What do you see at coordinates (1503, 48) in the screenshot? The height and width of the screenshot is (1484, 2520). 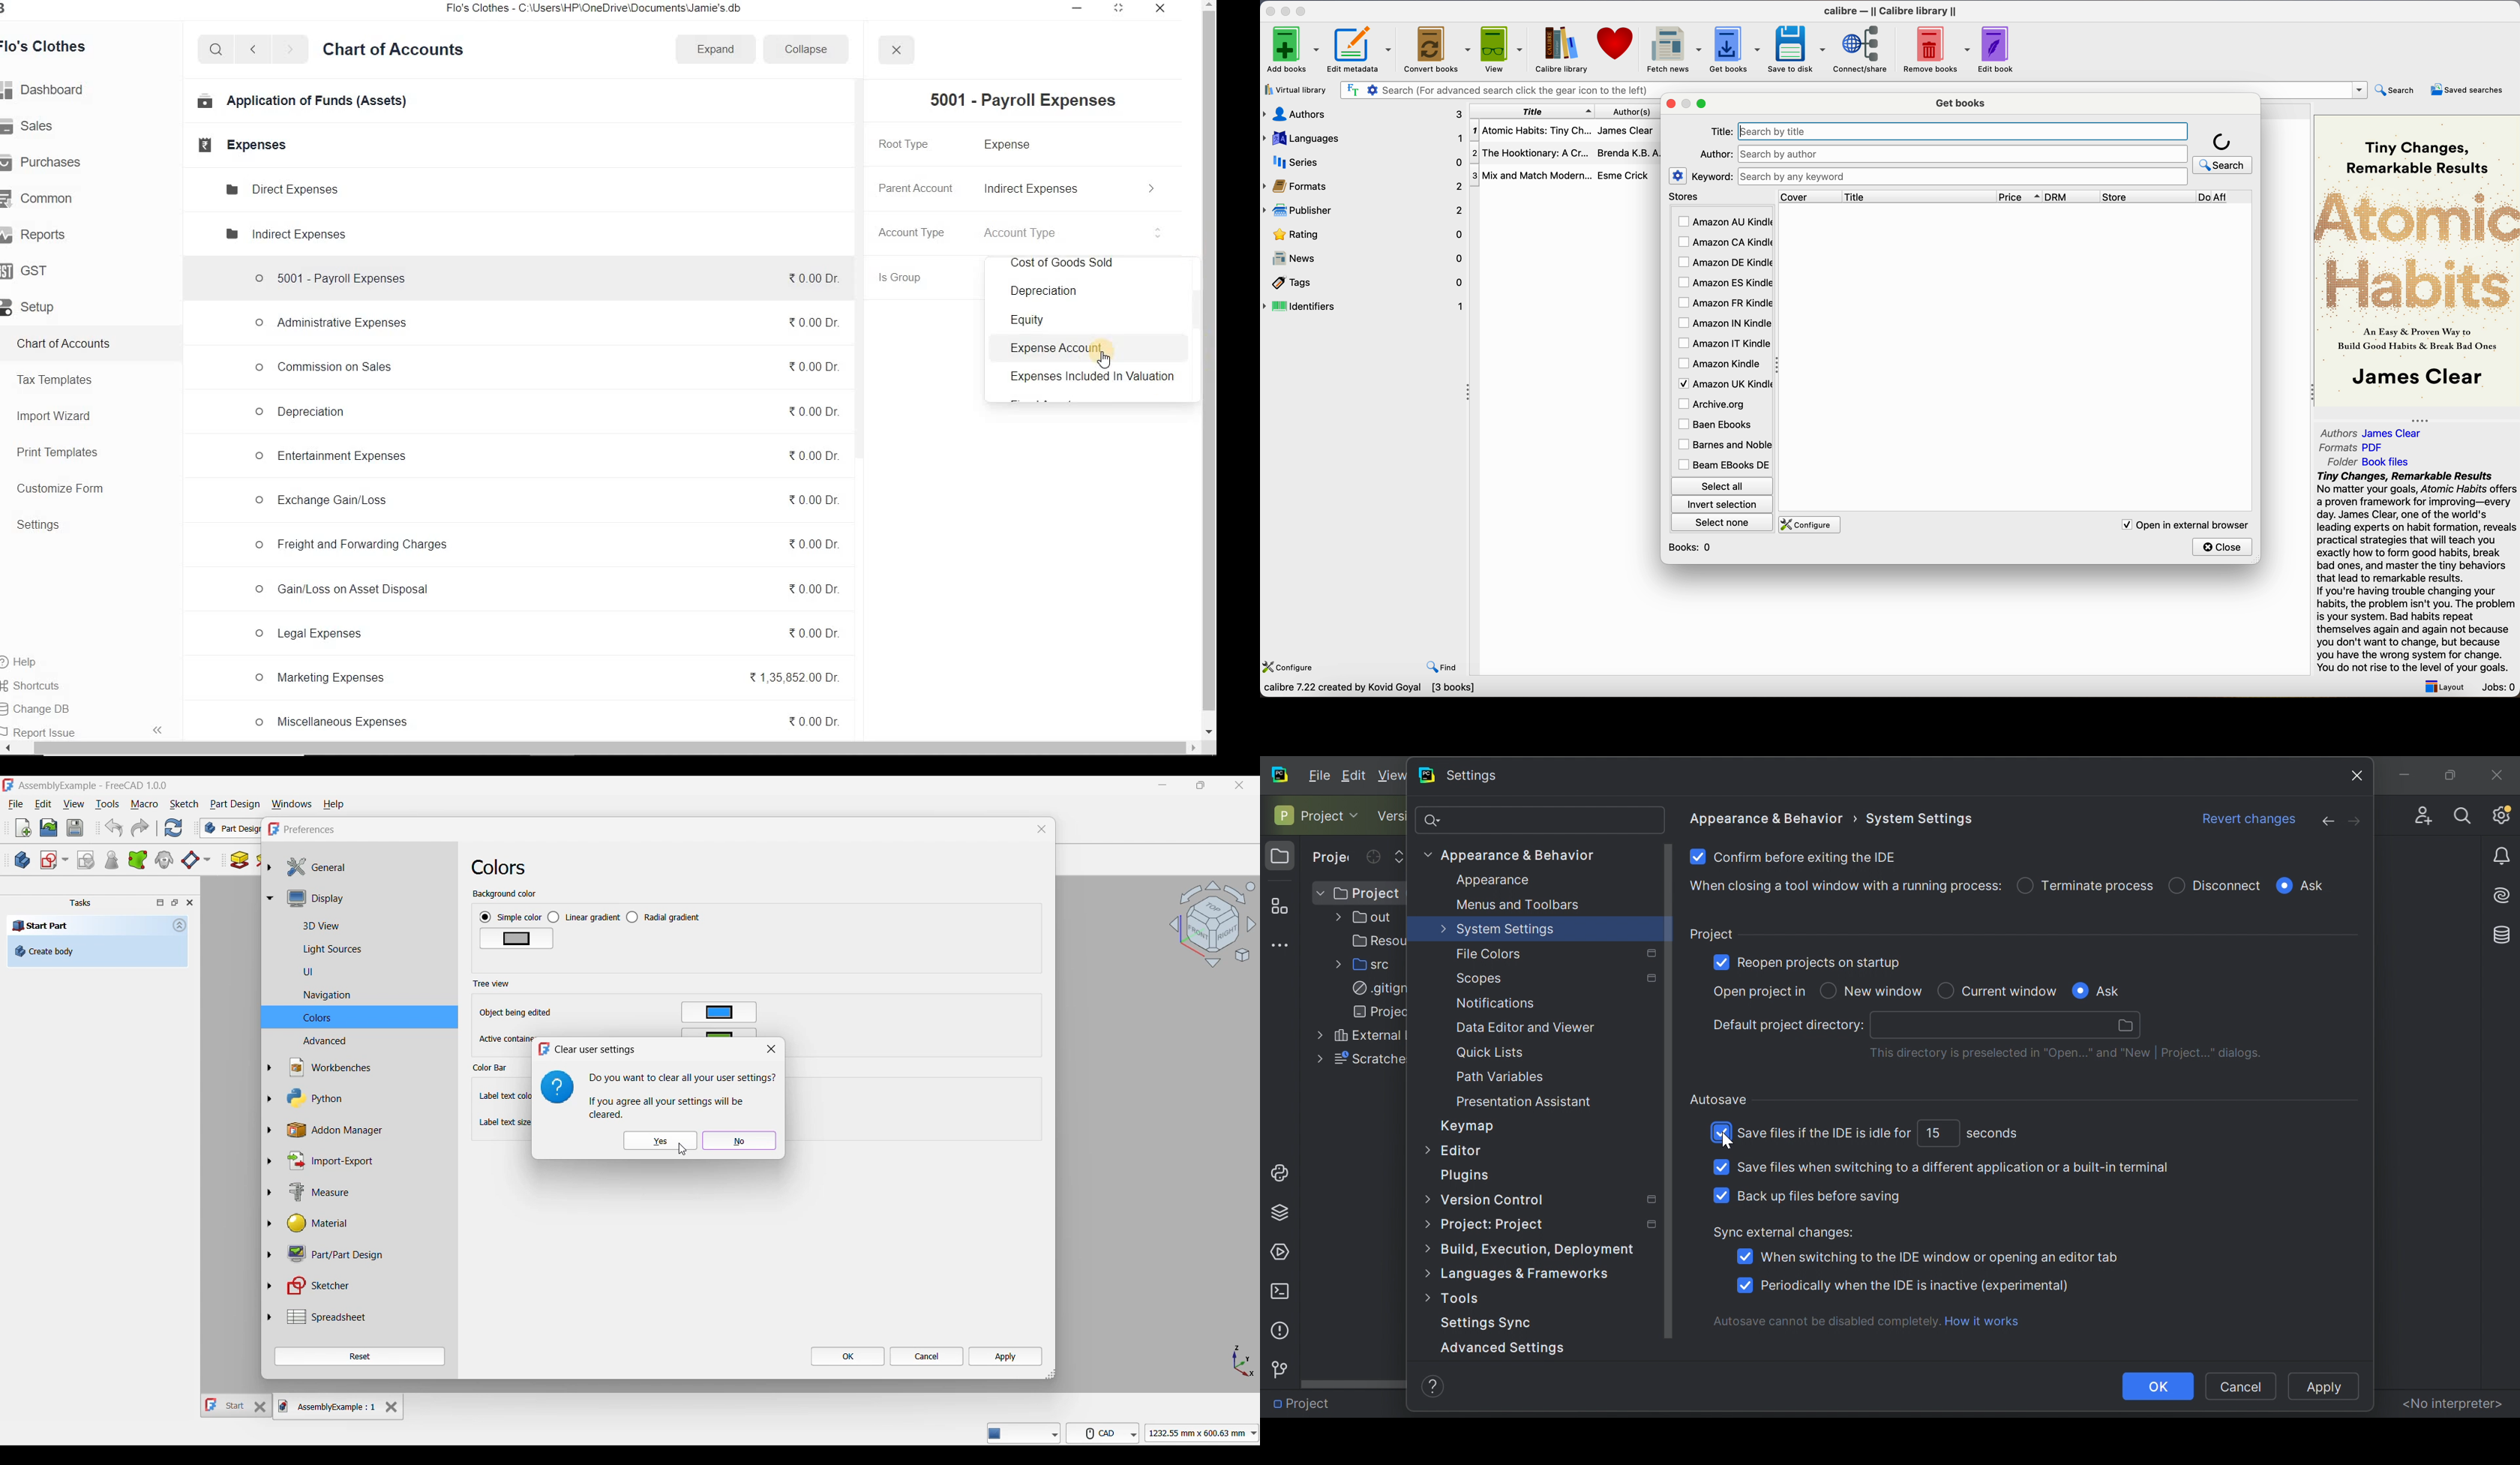 I see `view` at bounding box center [1503, 48].